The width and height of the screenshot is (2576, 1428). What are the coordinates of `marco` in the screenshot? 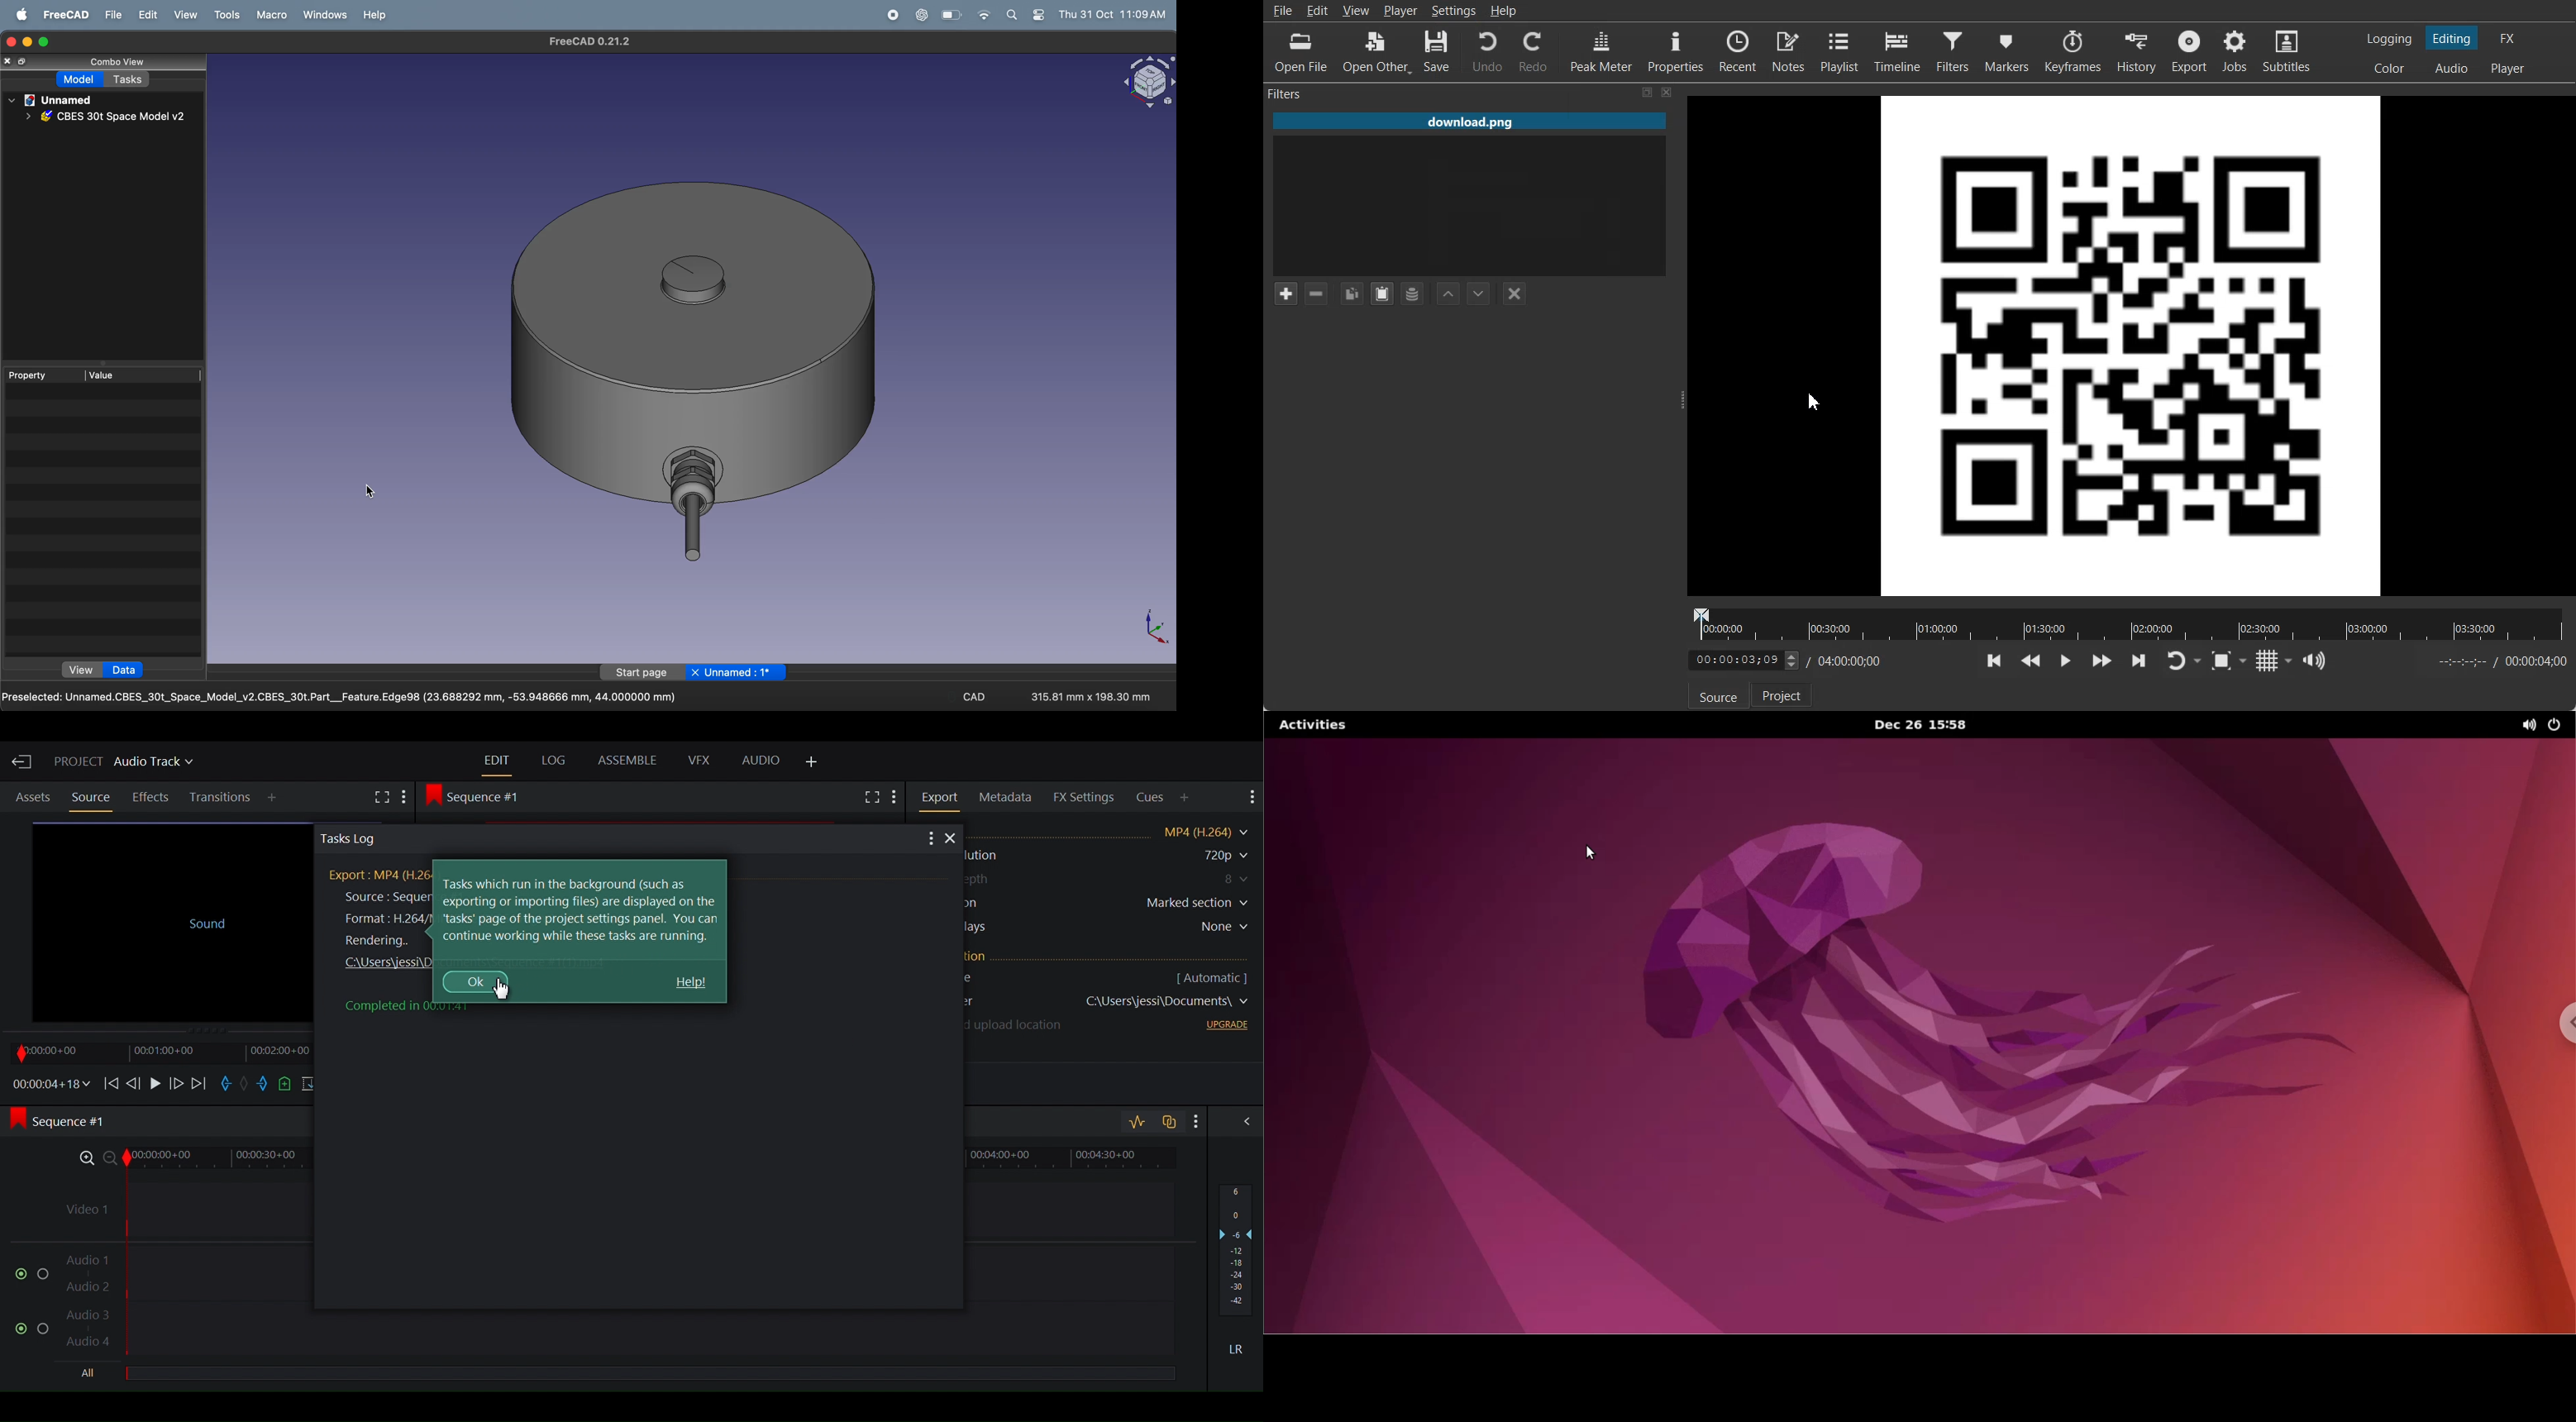 It's located at (275, 15).